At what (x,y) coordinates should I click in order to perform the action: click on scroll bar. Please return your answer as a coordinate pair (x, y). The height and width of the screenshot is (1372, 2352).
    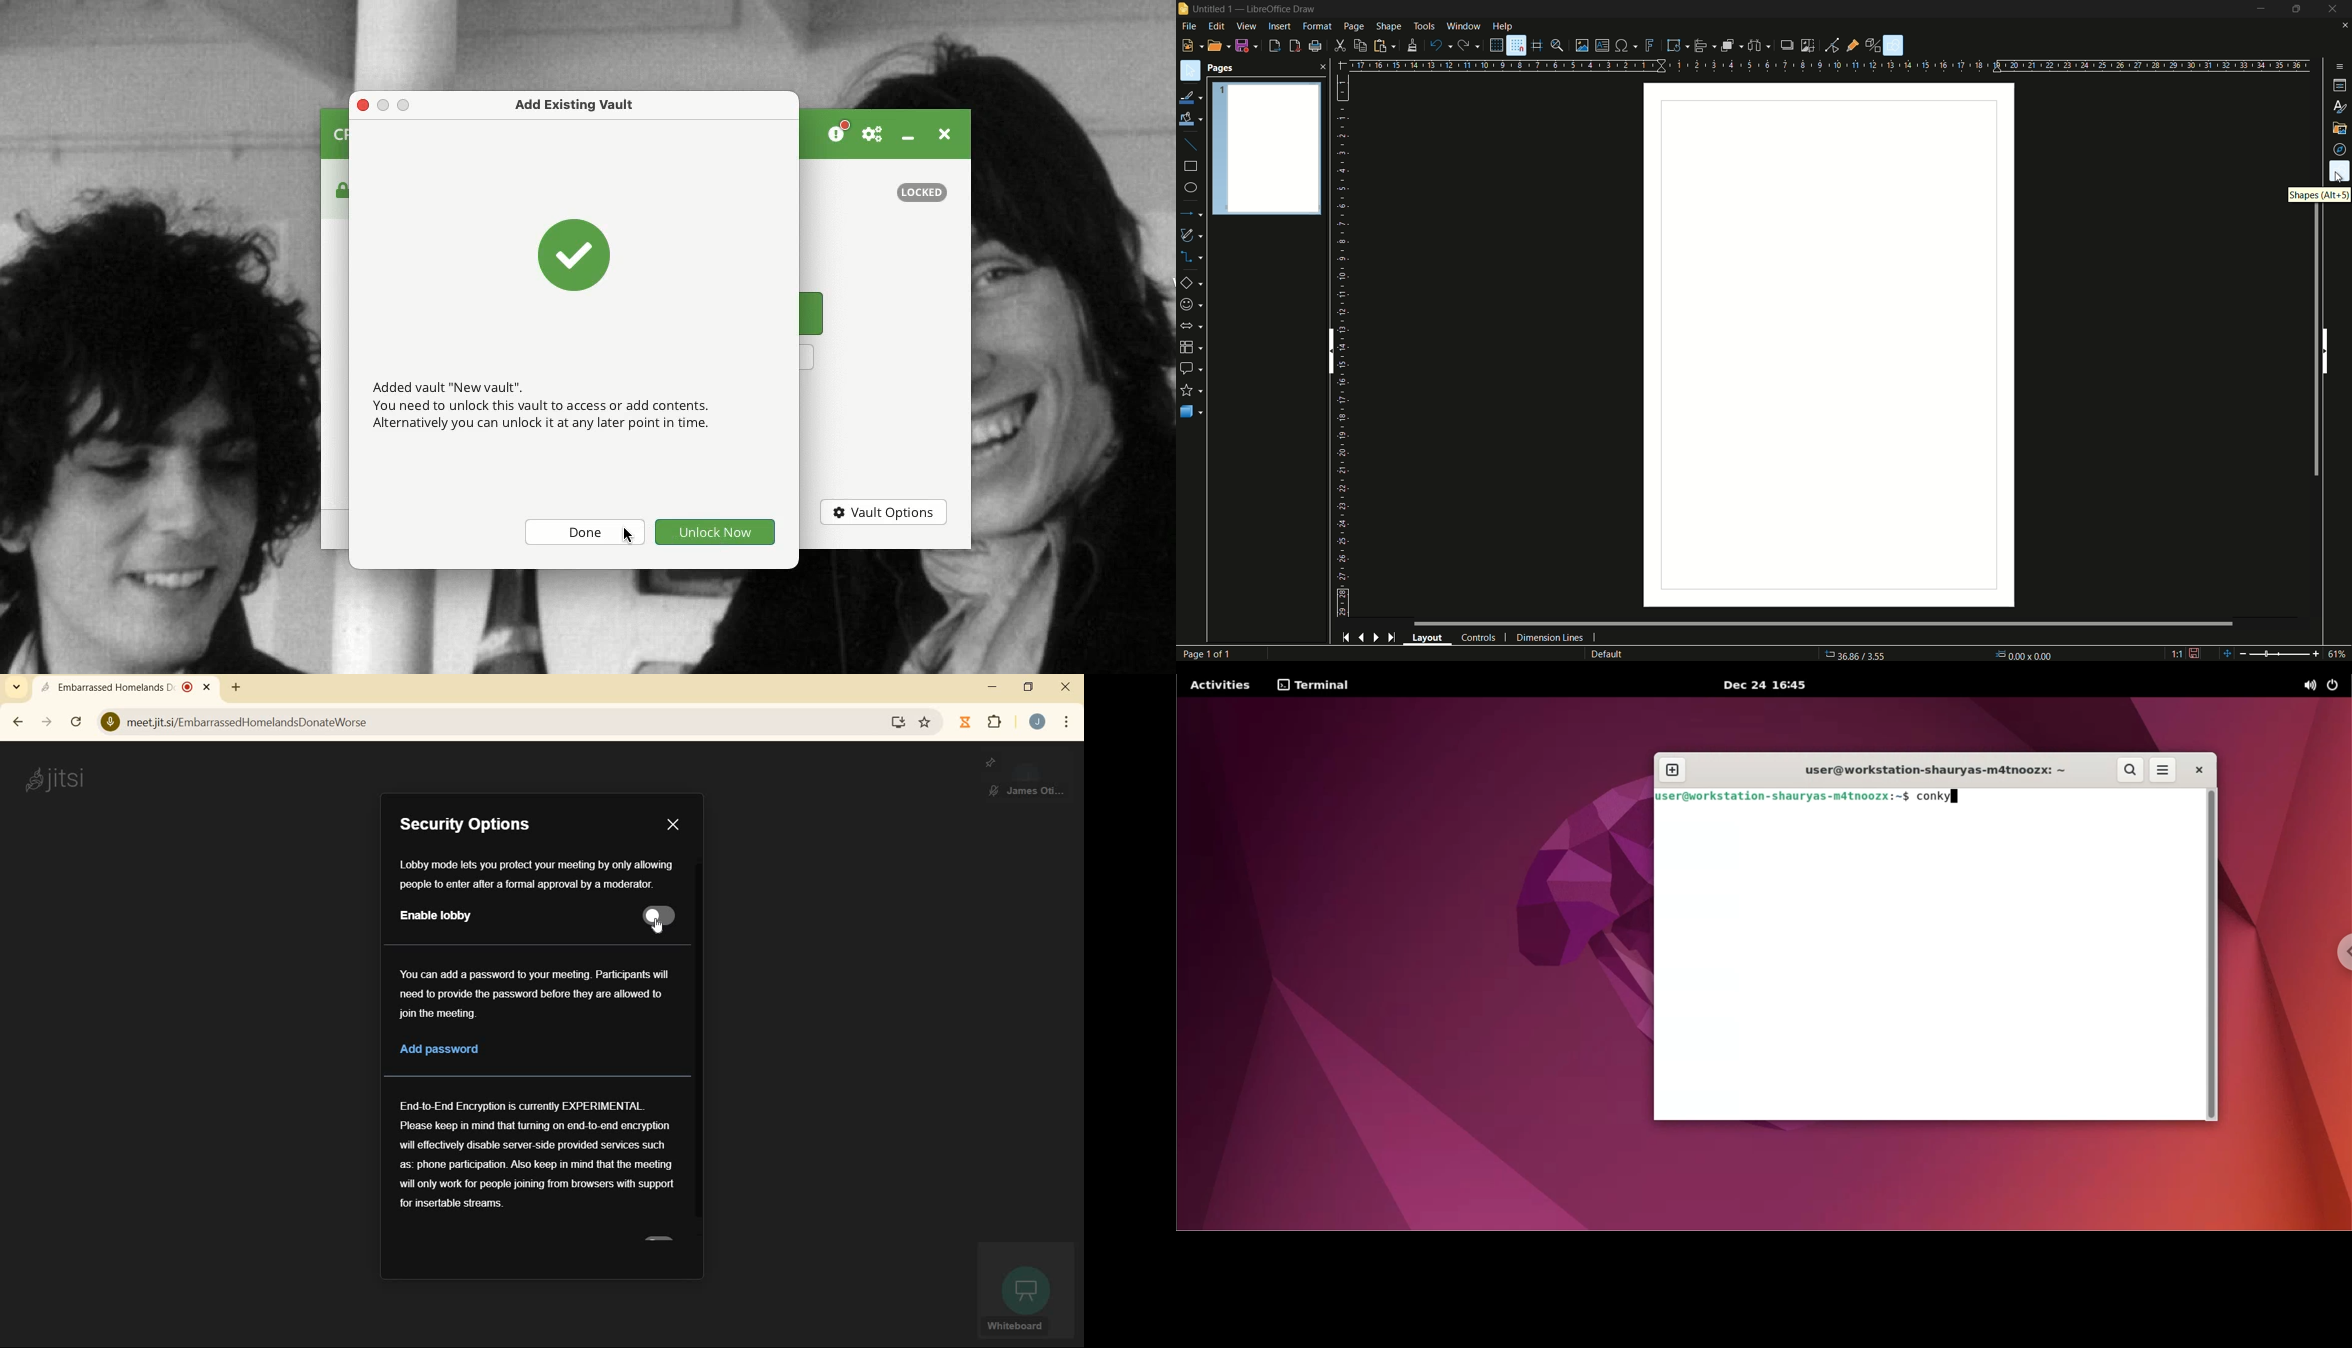
    Looking at the image, I should click on (2316, 342).